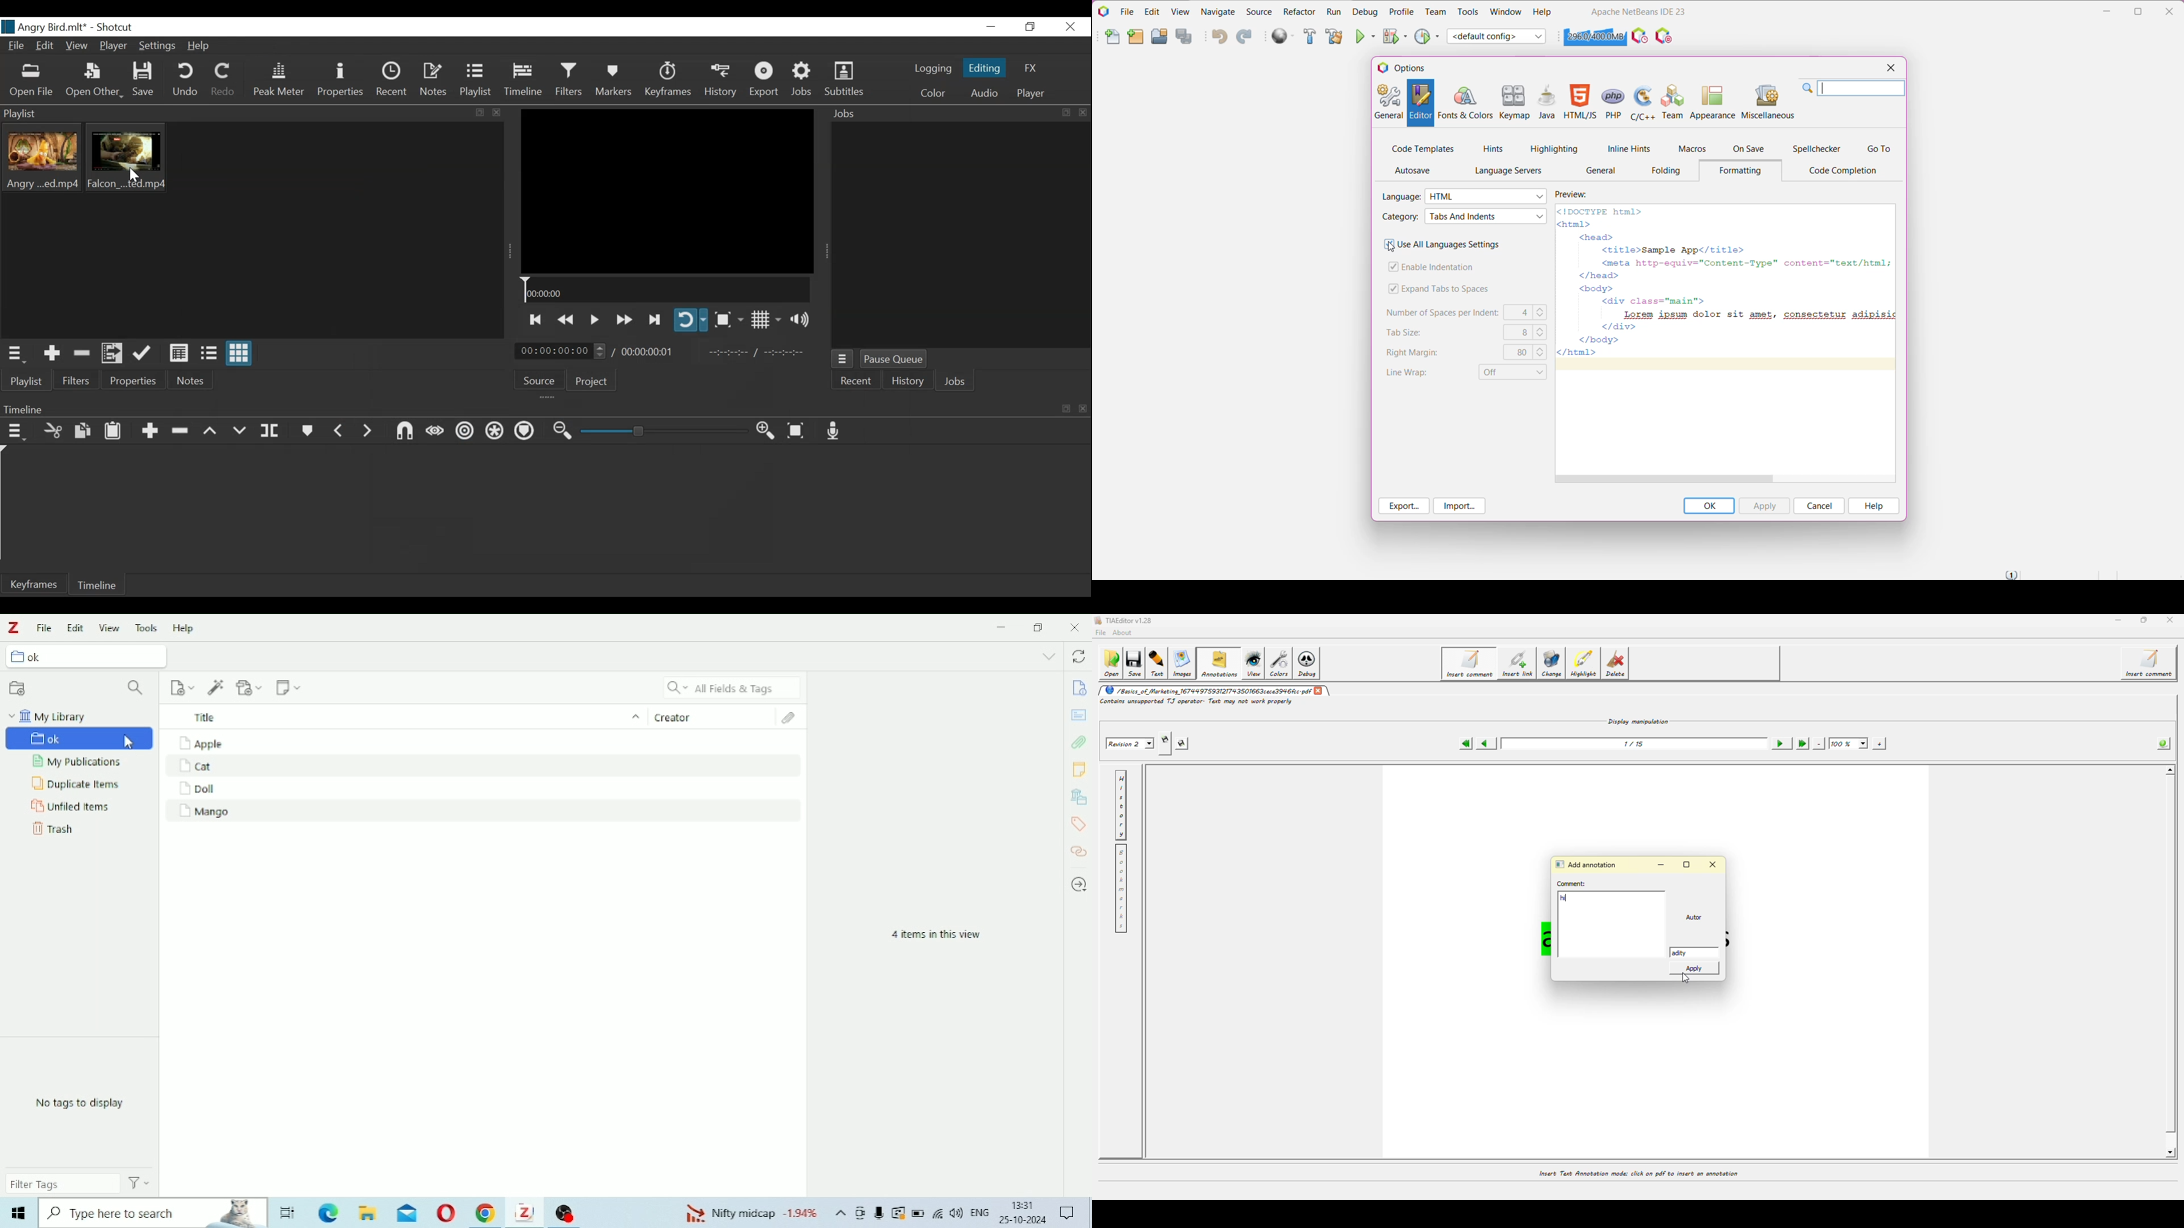 This screenshot has width=2184, height=1232. Describe the element at coordinates (524, 80) in the screenshot. I see `Timeline` at that location.